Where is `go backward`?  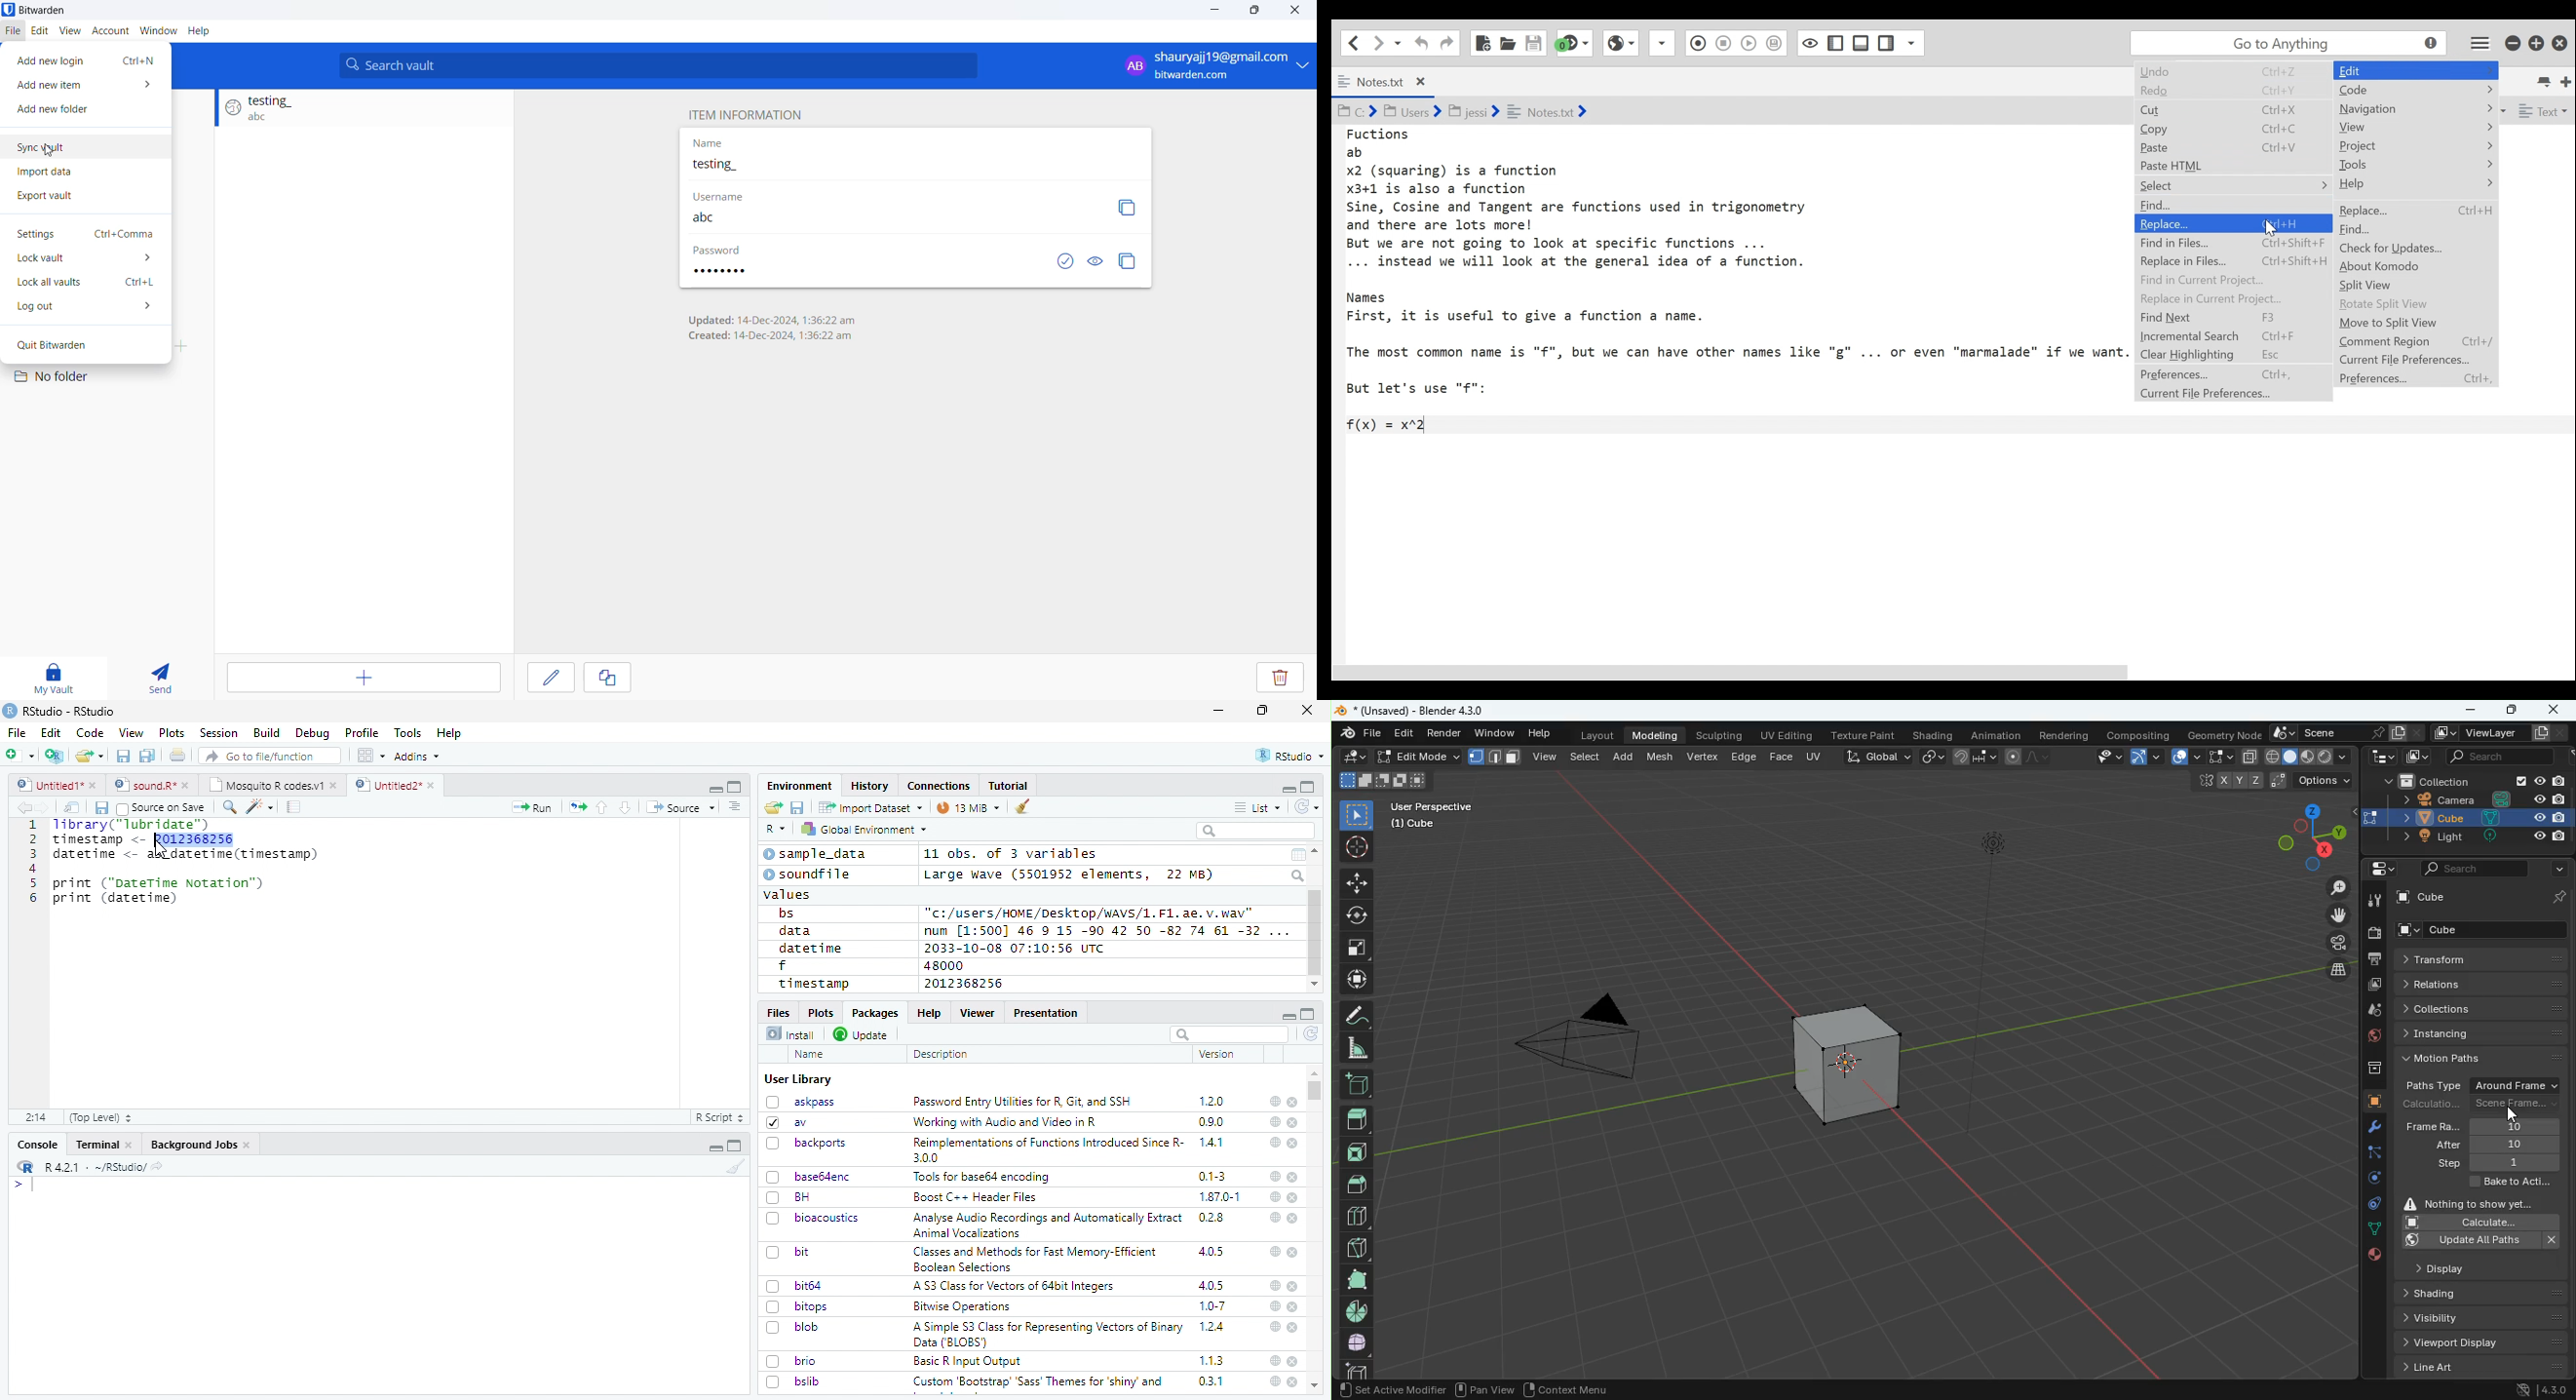
go backward is located at coordinates (24, 806).